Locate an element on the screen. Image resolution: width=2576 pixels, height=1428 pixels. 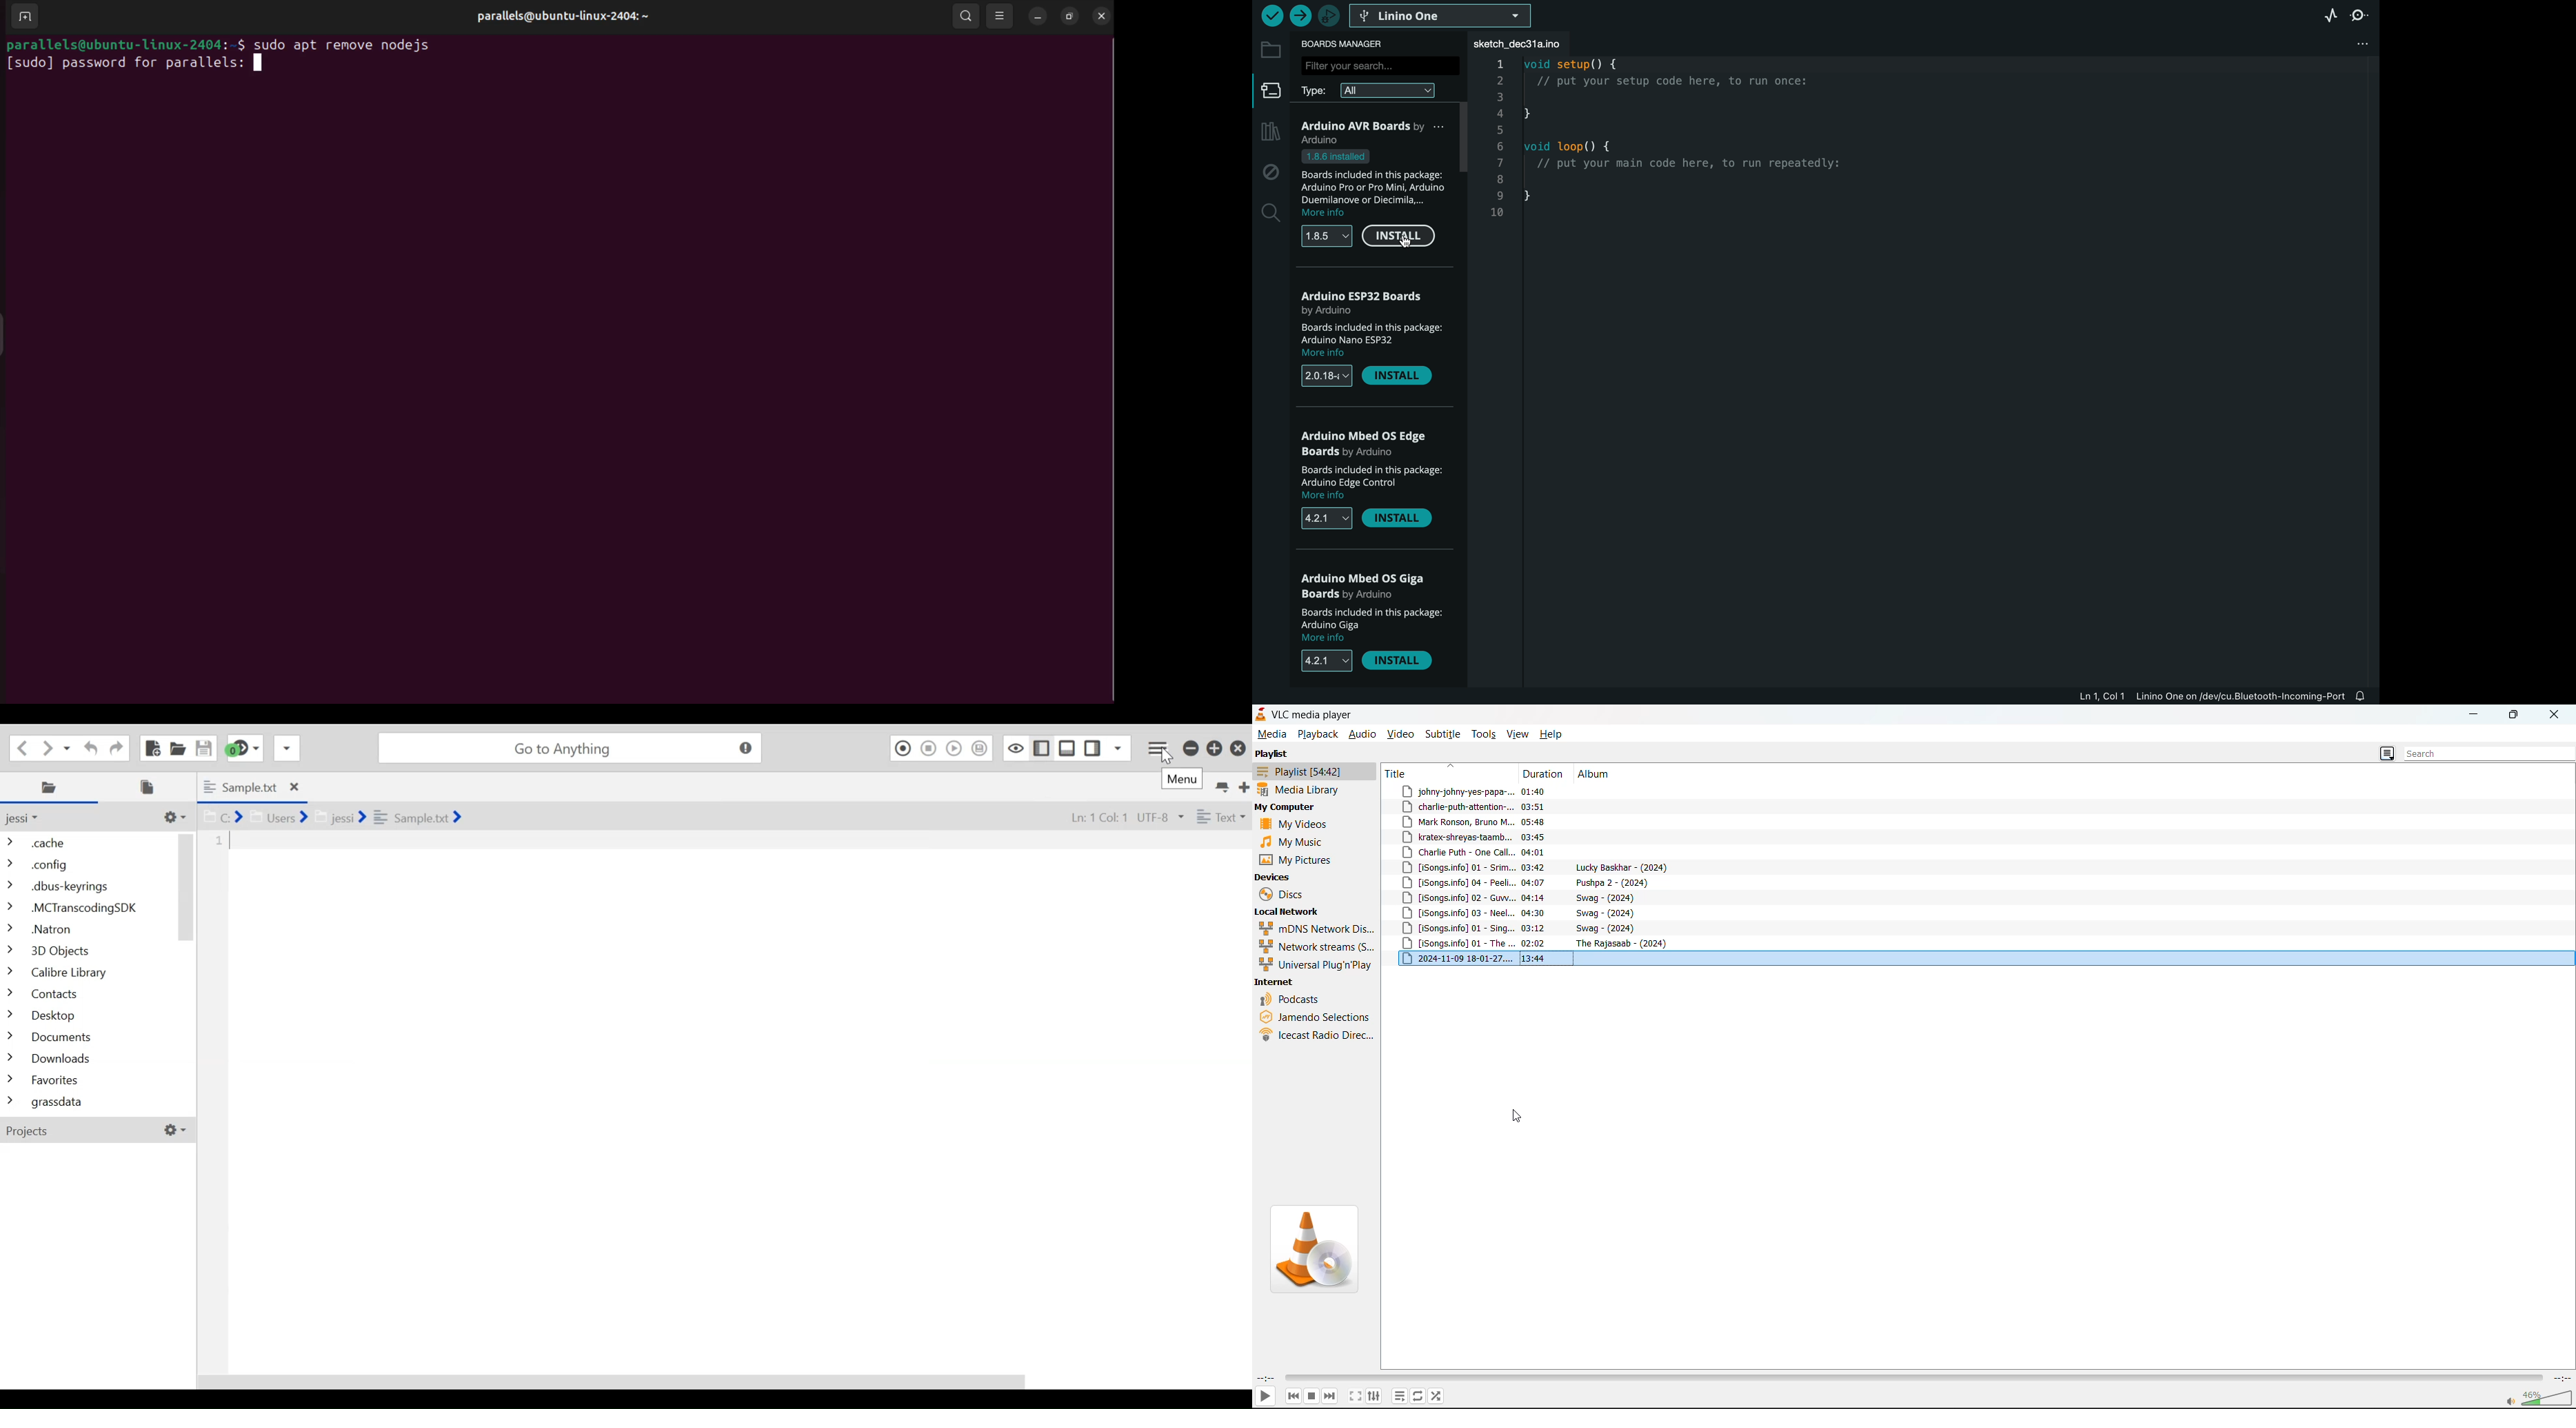
undo is located at coordinates (88, 747).